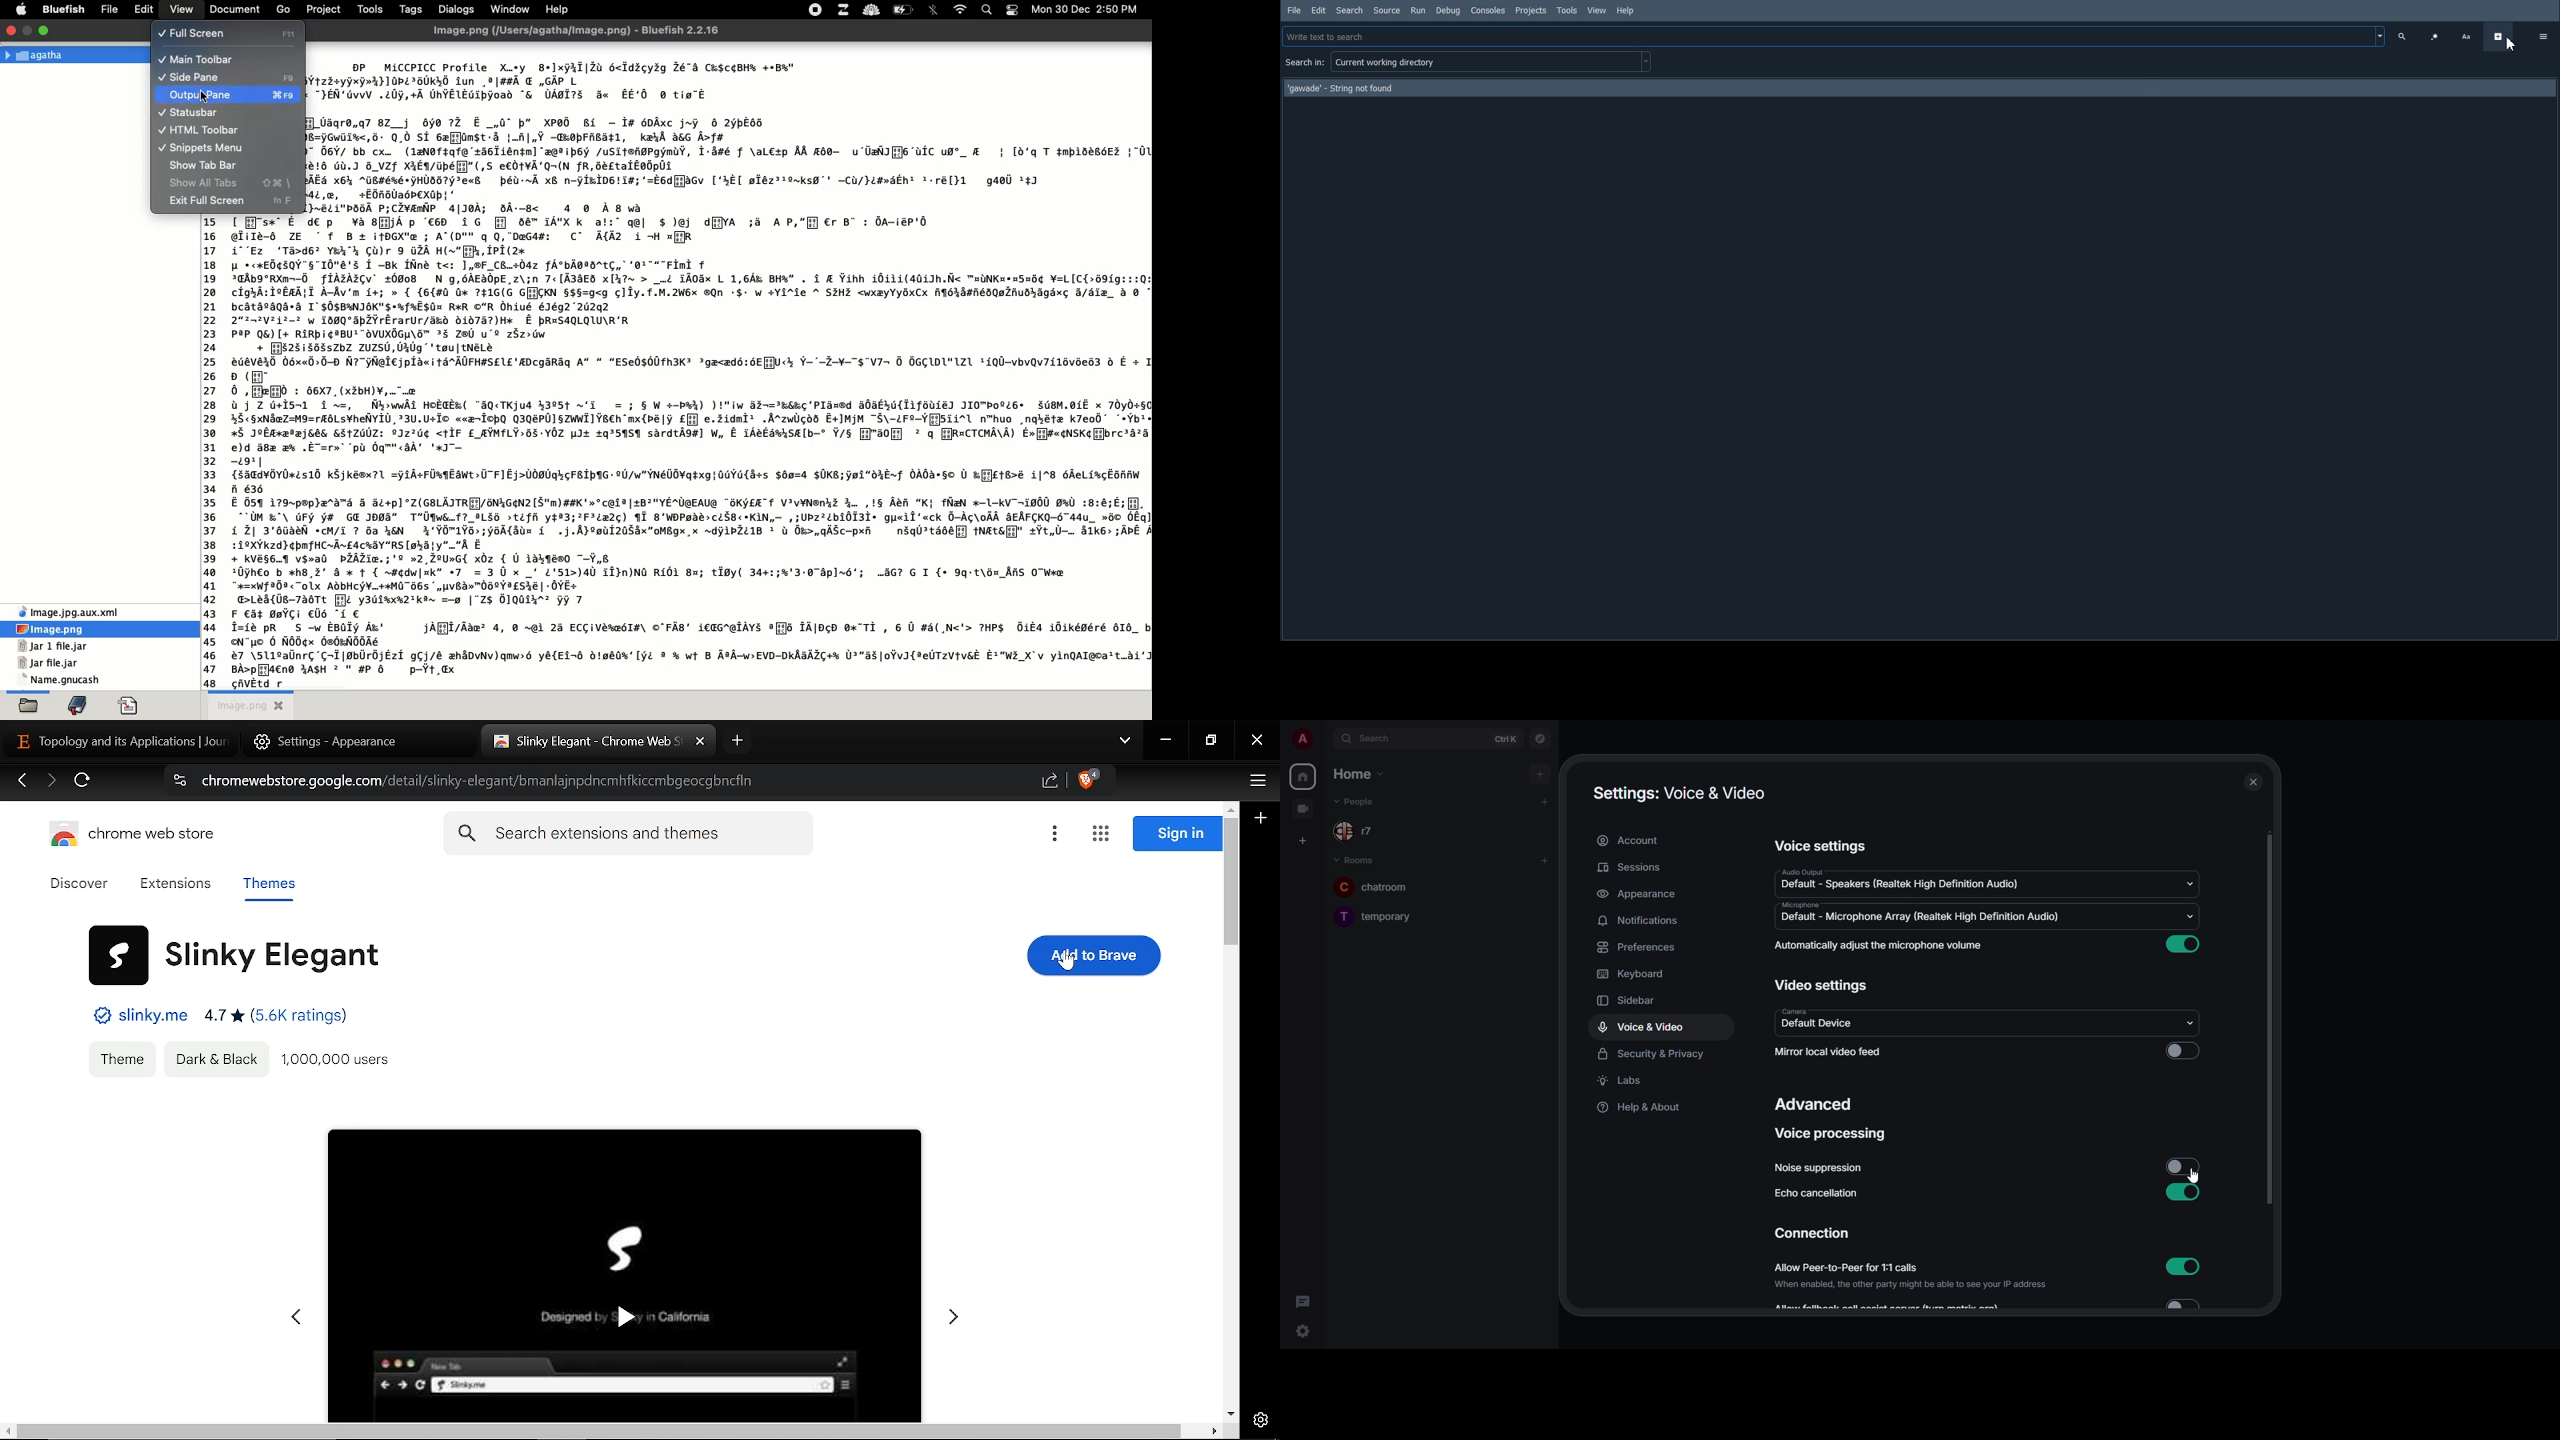 The height and width of the screenshot is (1456, 2576). Describe the element at coordinates (1637, 1001) in the screenshot. I see `sidebar` at that location.